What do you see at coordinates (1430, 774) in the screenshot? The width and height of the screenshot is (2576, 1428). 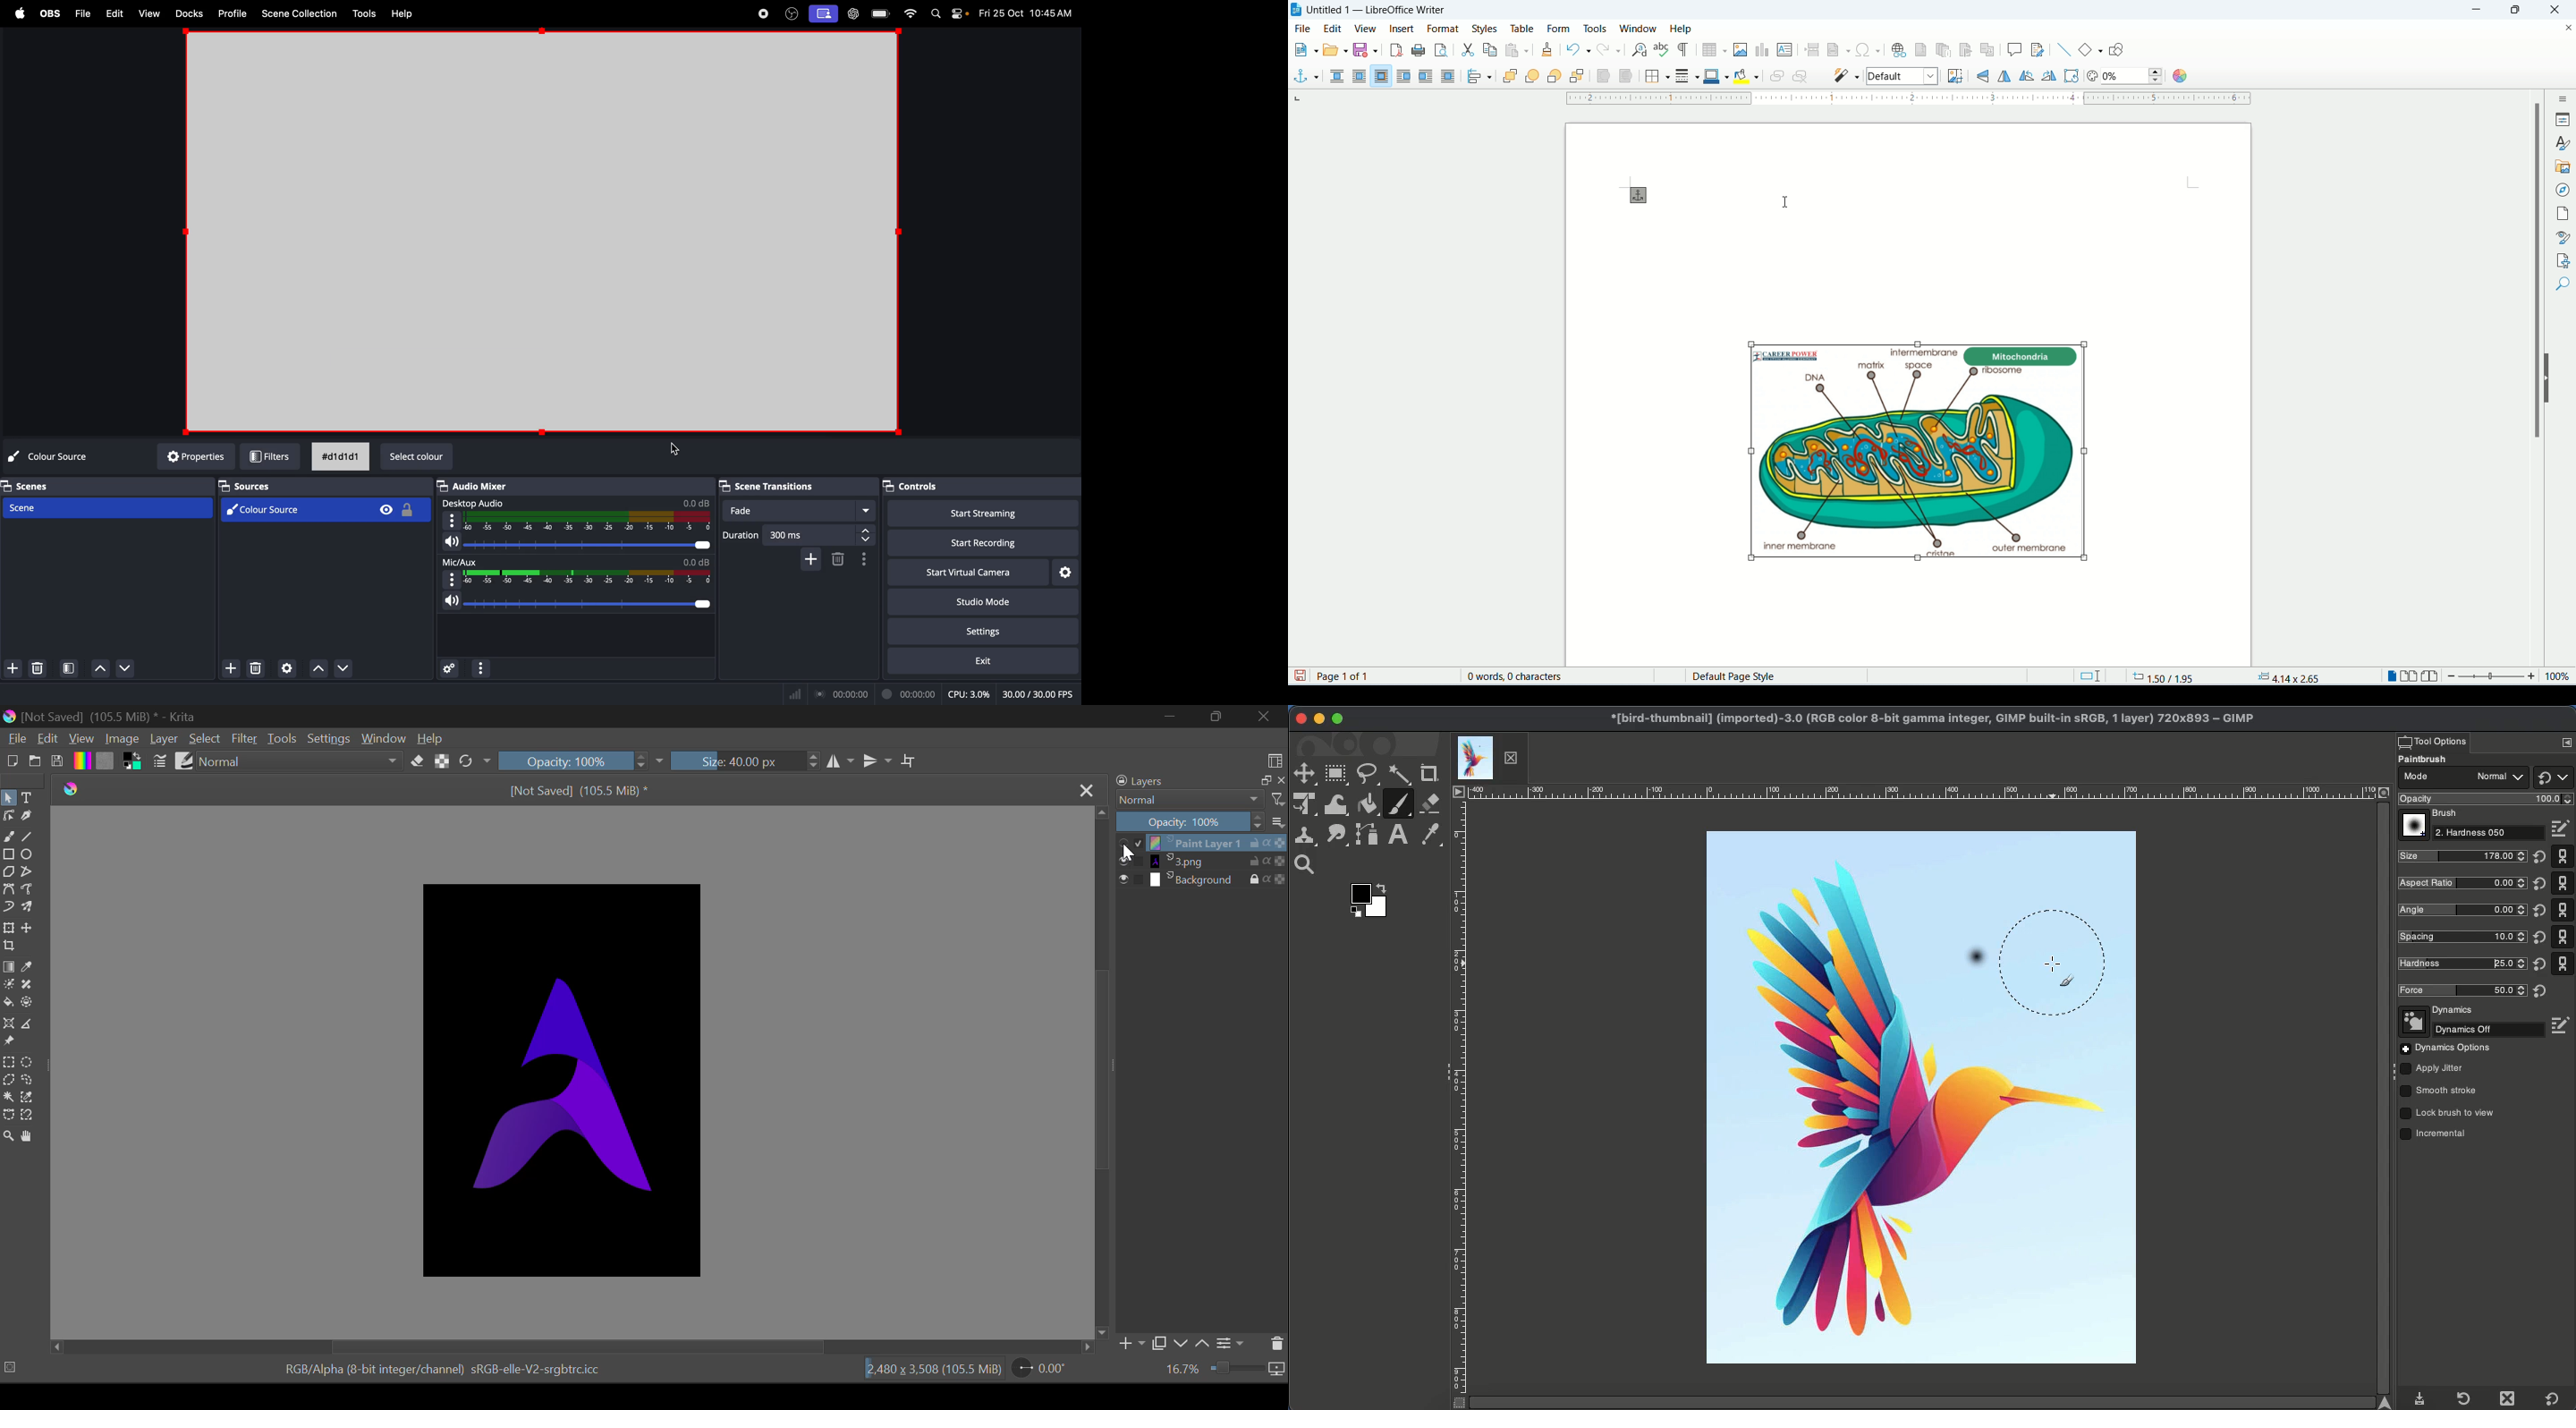 I see `Crop` at bounding box center [1430, 774].